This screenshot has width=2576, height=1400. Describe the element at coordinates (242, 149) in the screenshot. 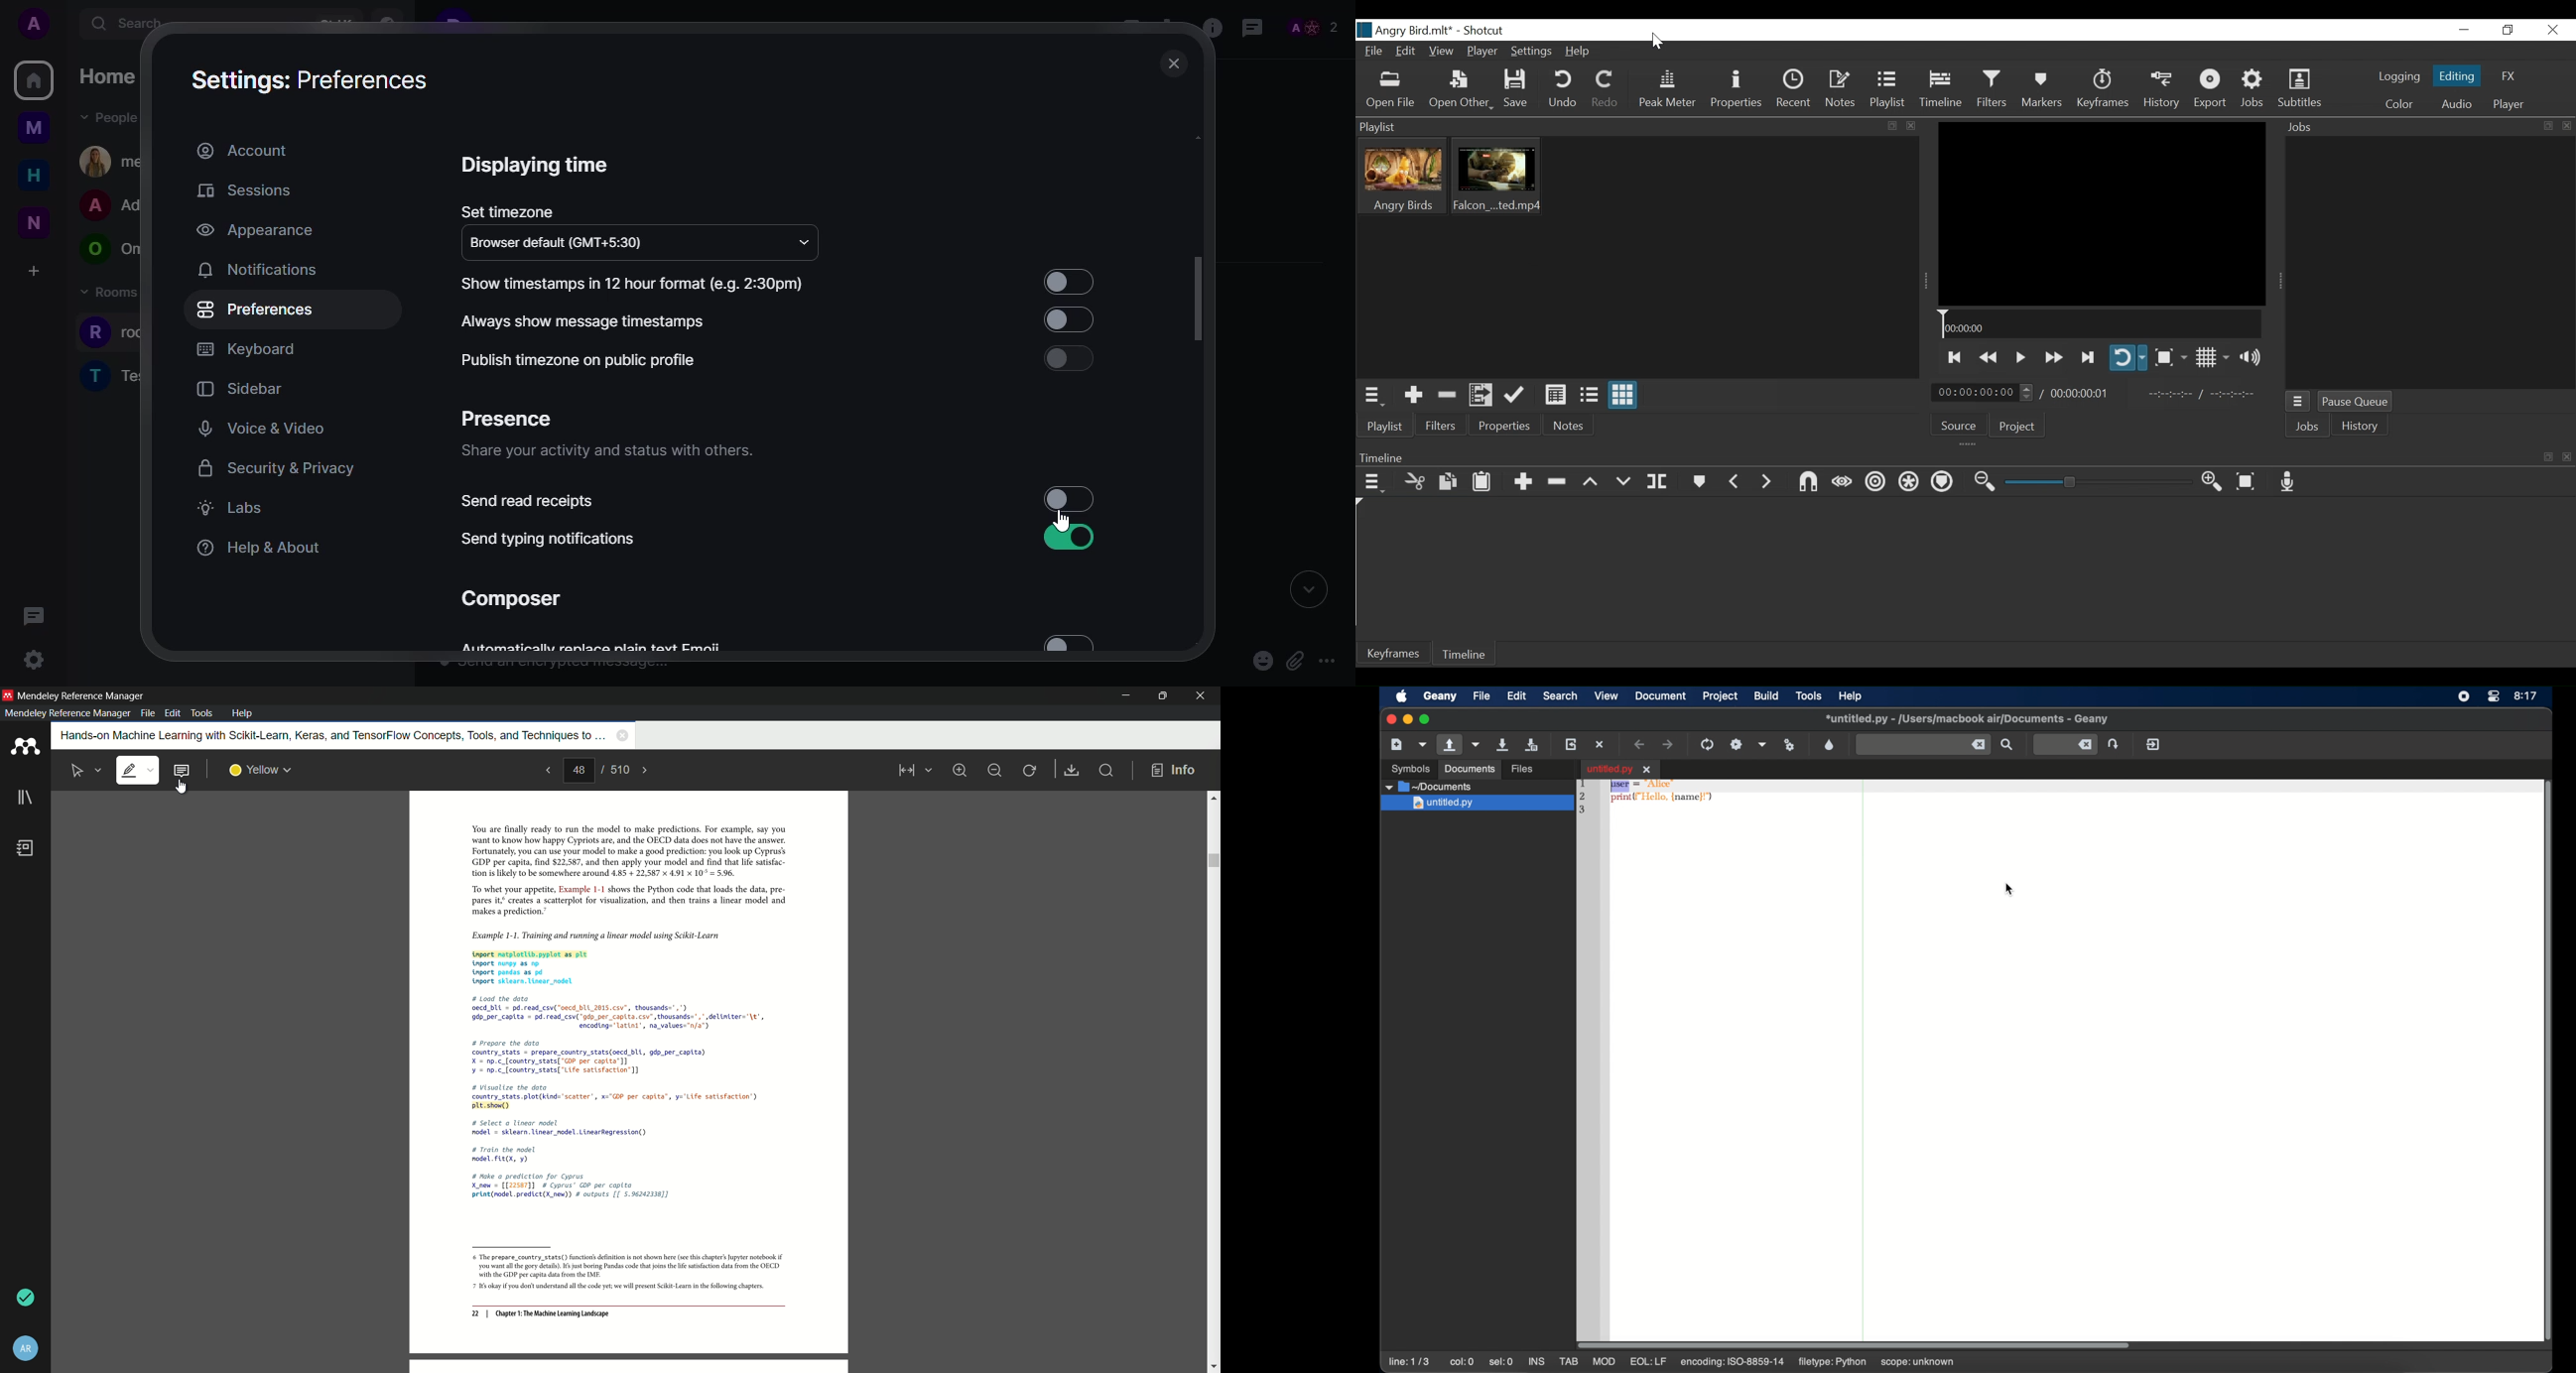

I see `account` at that location.